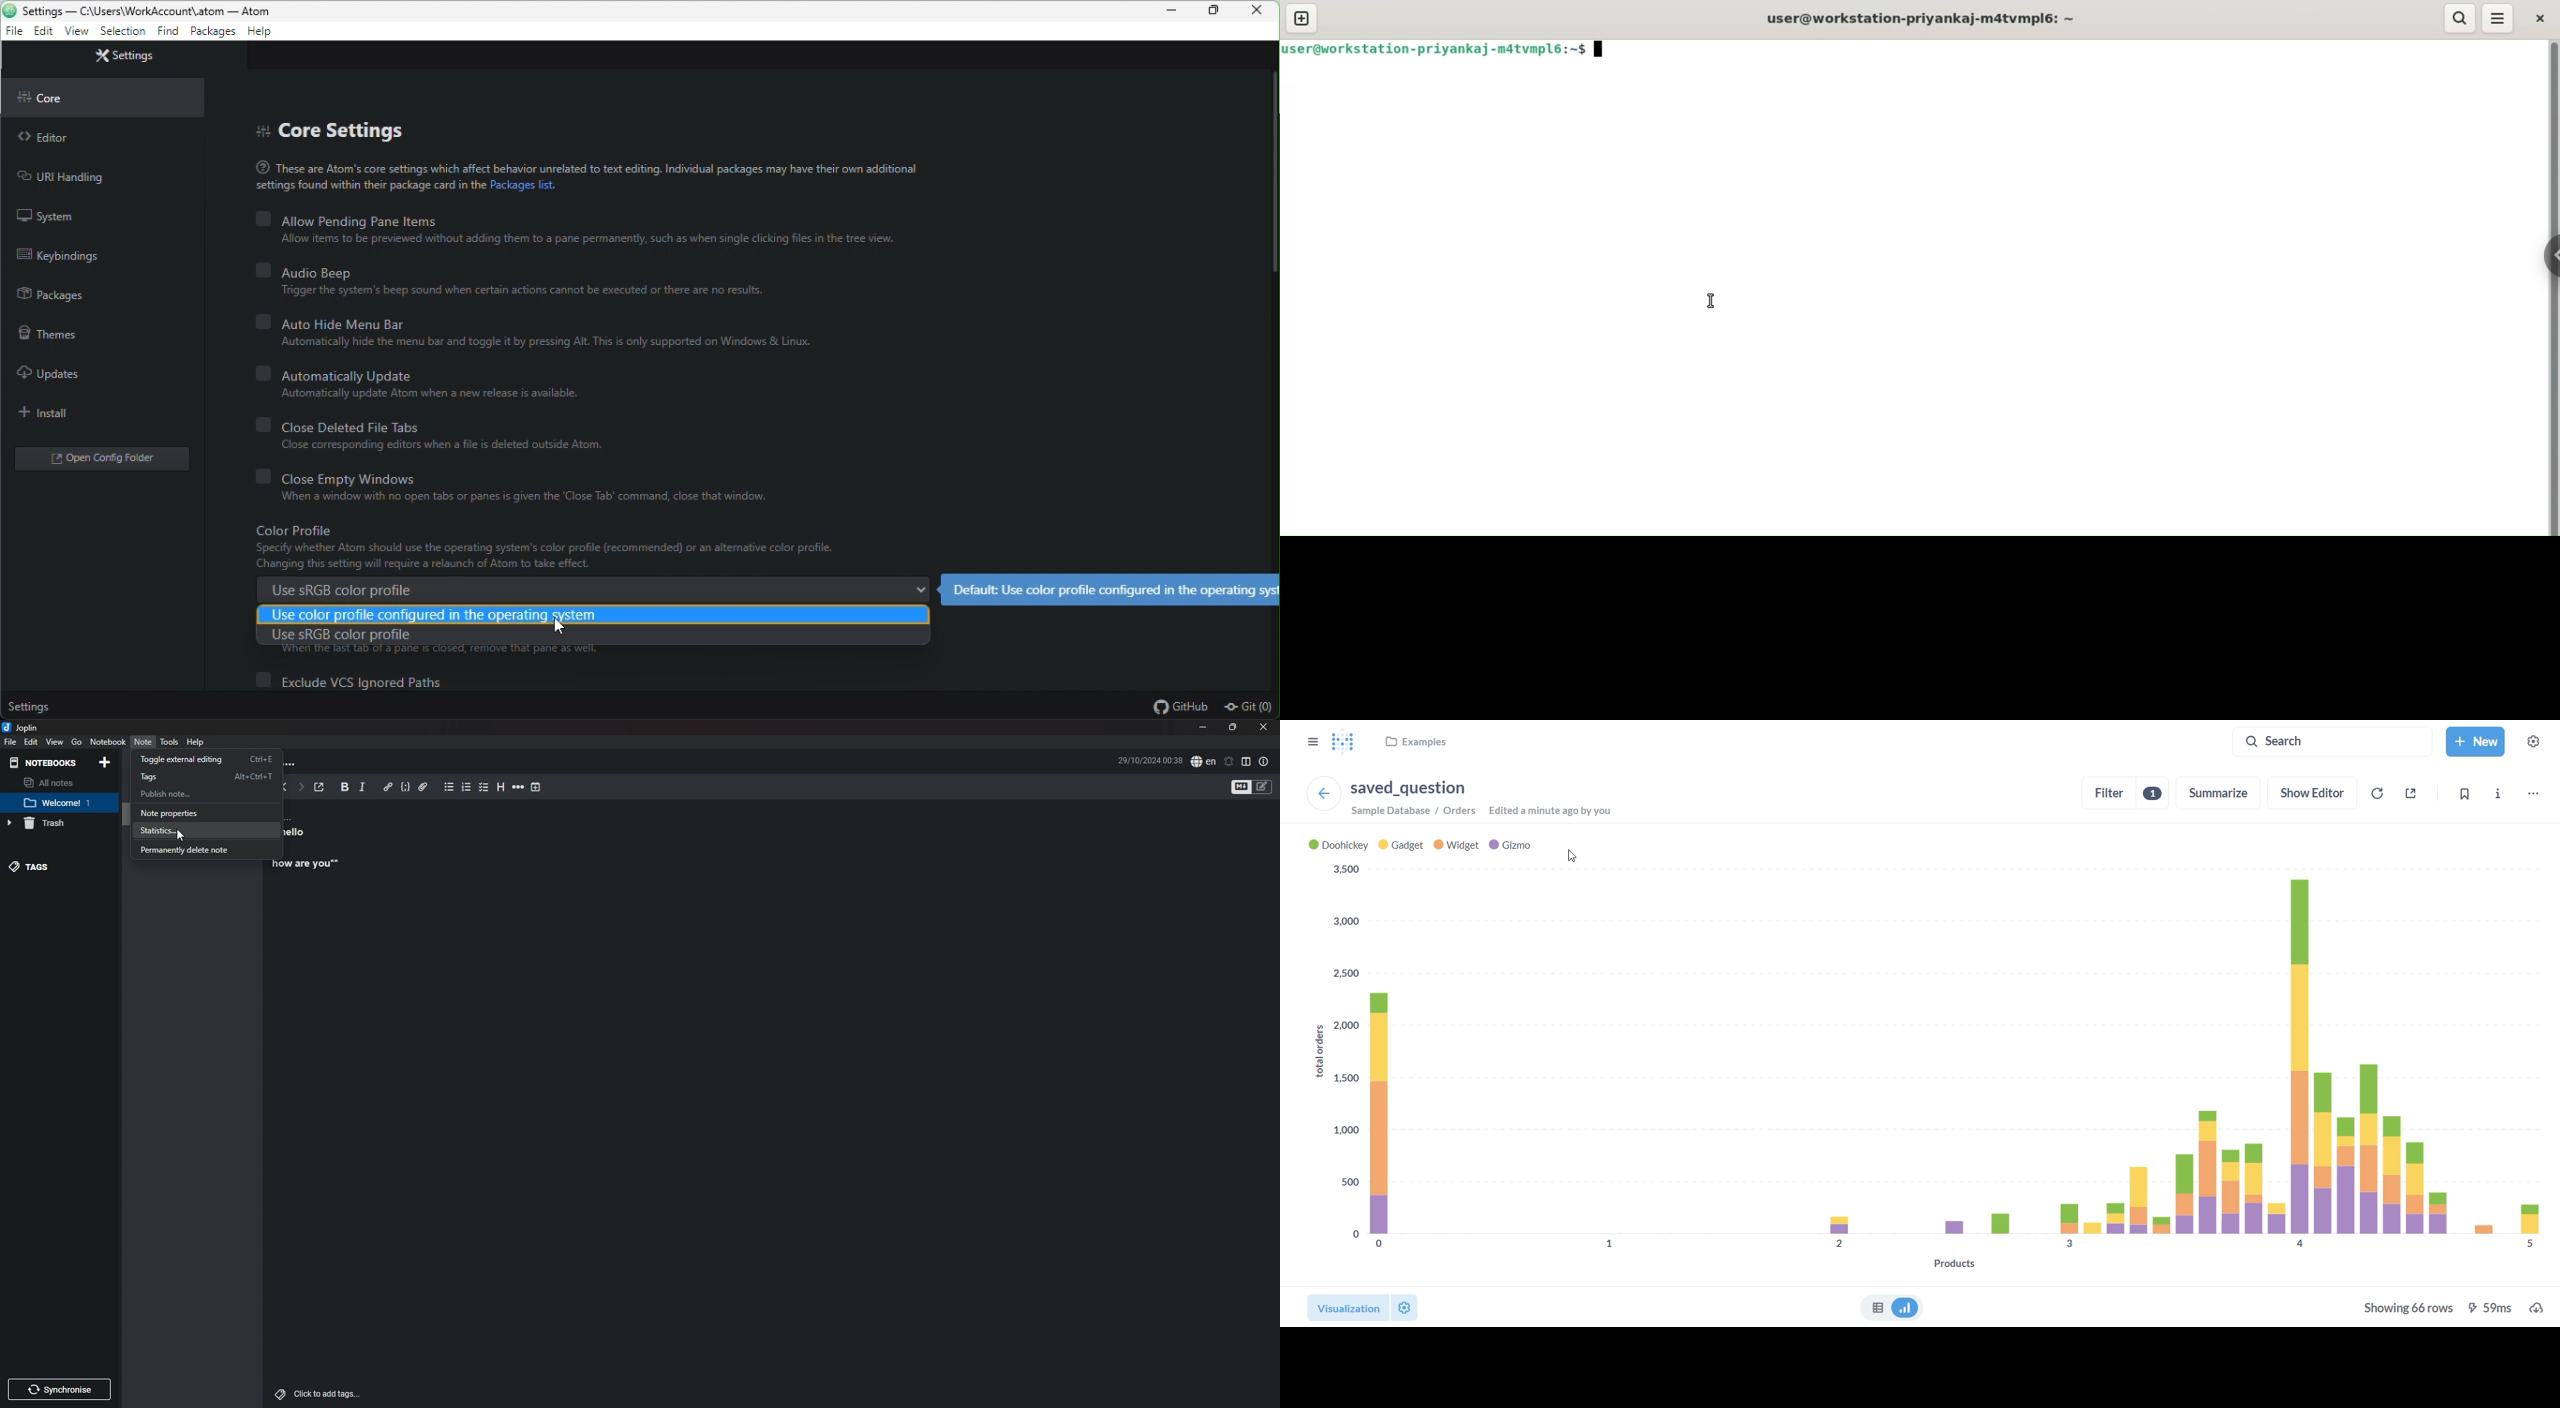  What do you see at coordinates (1490, 811) in the screenshot?
I see `text` at bounding box center [1490, 811].